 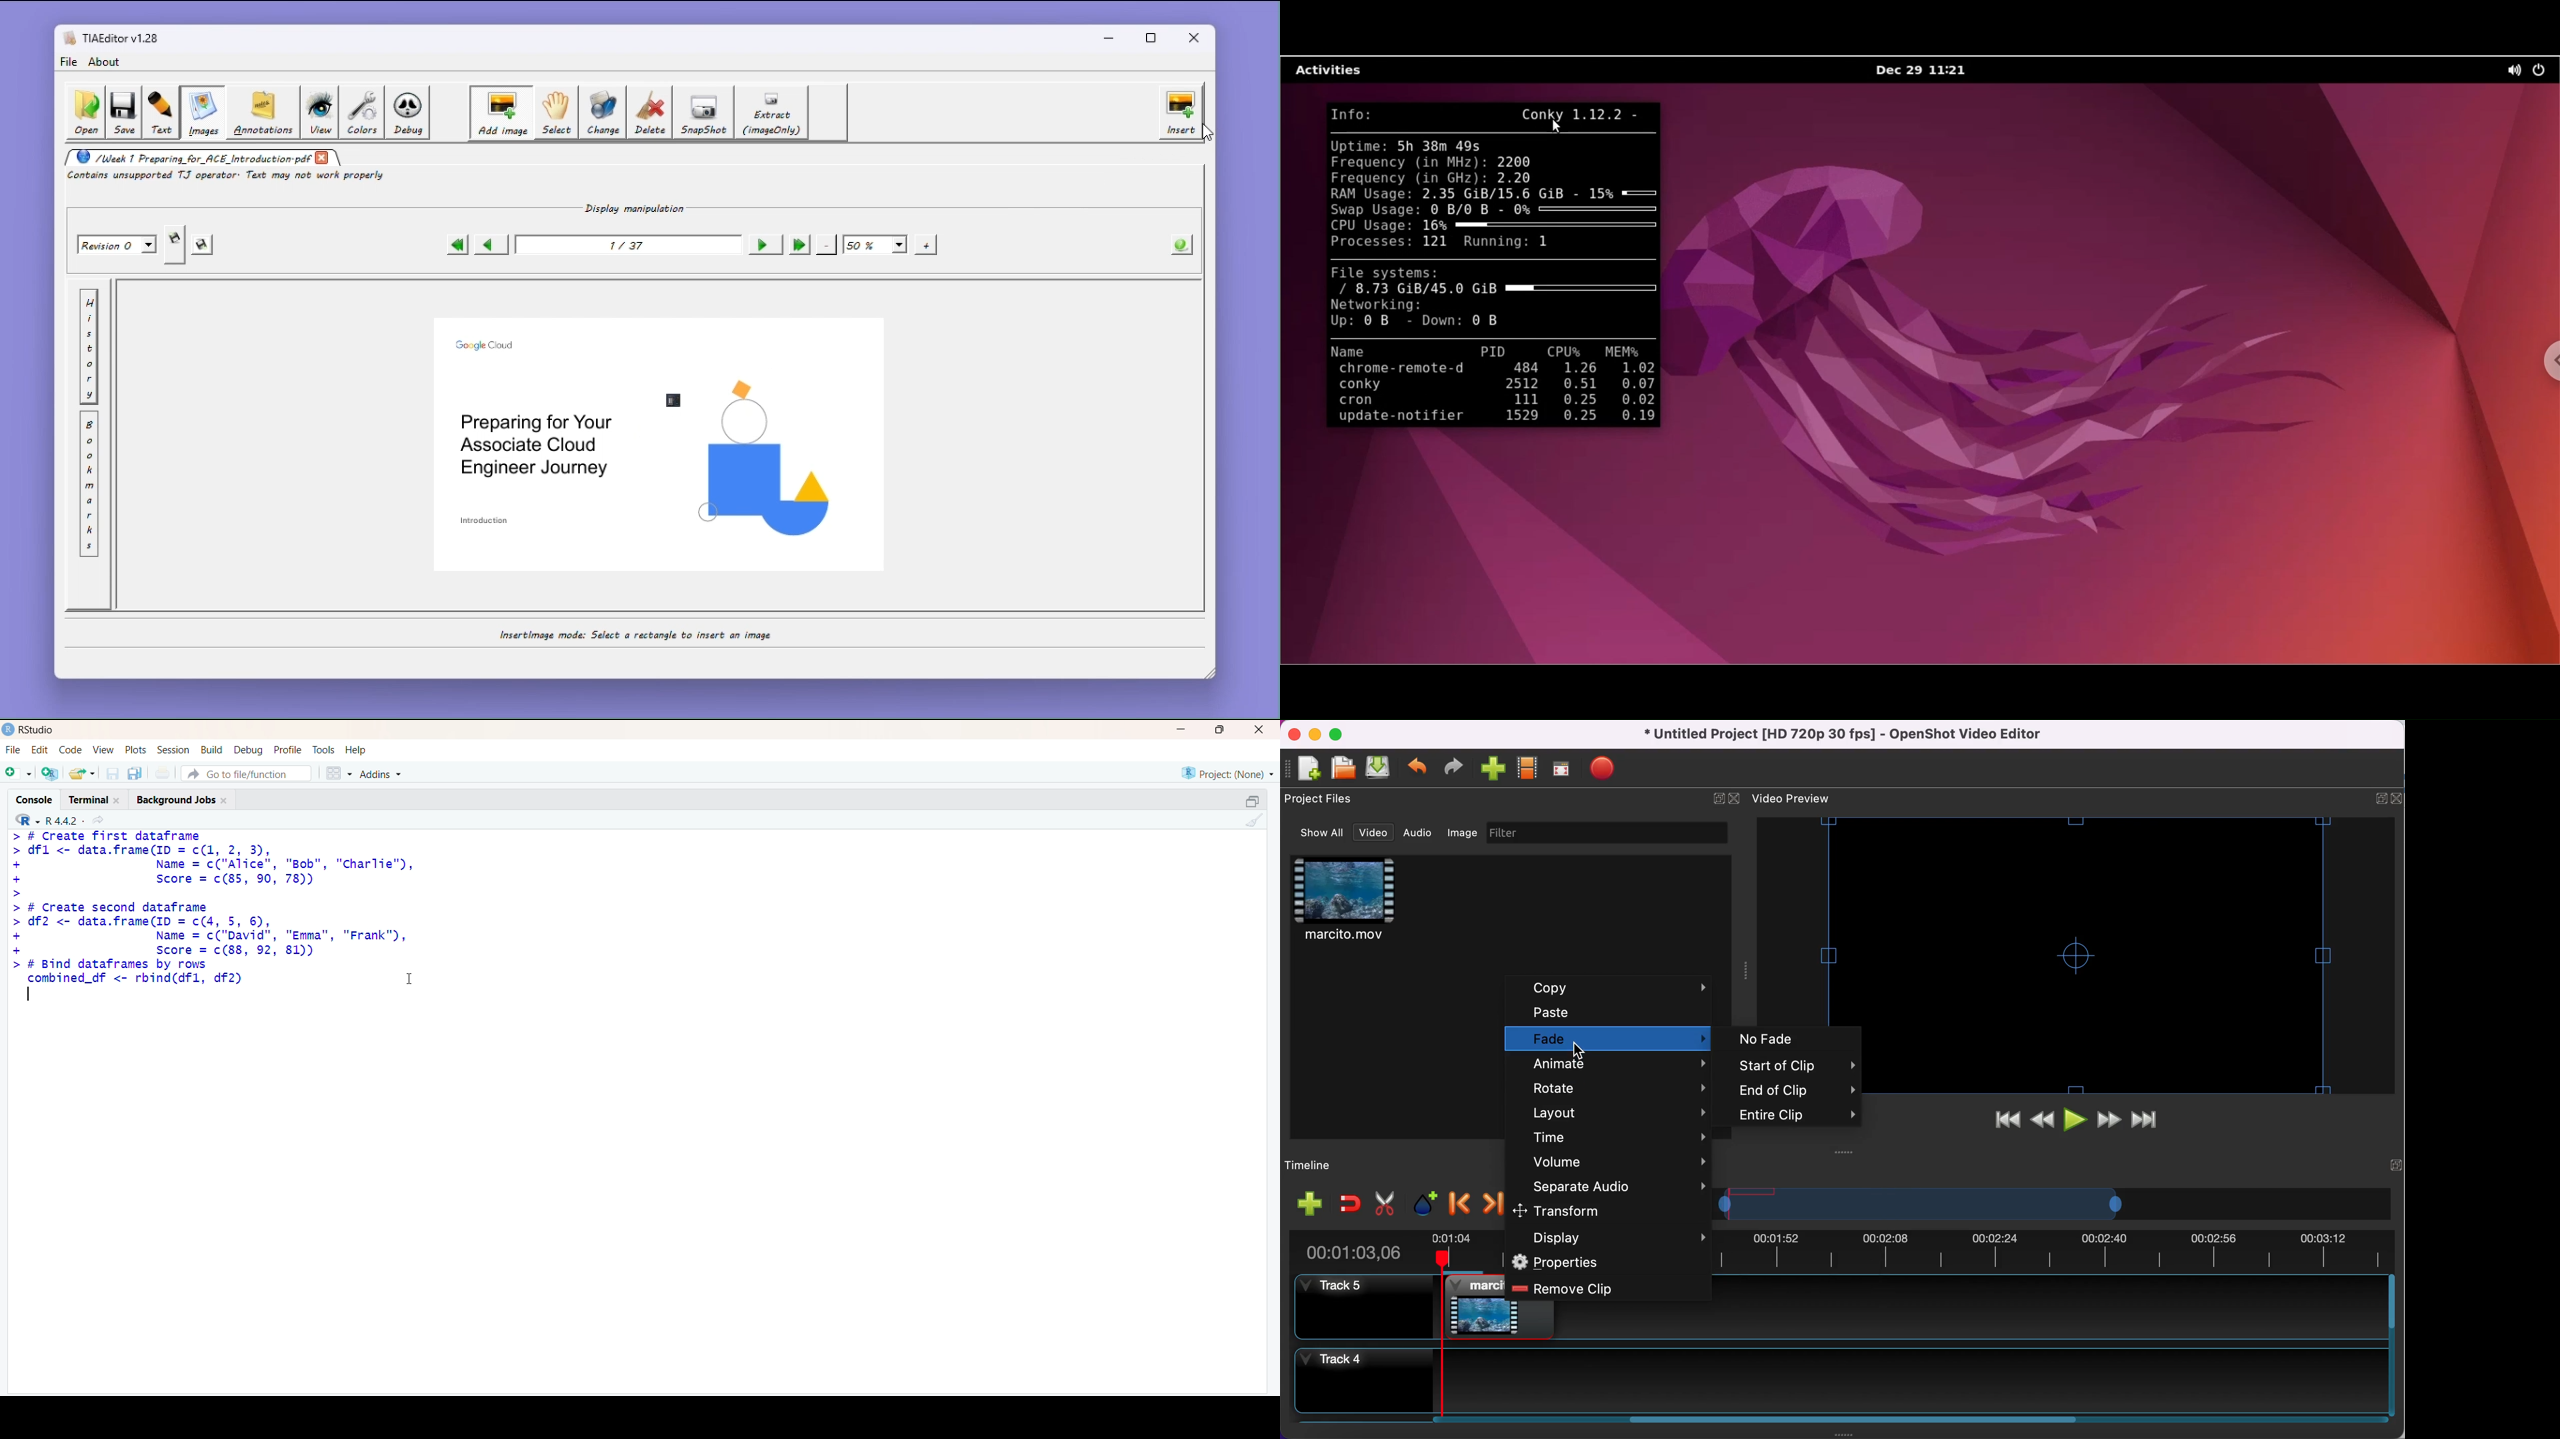 I want to click on Background Jobs, so click(x=183, y=798).